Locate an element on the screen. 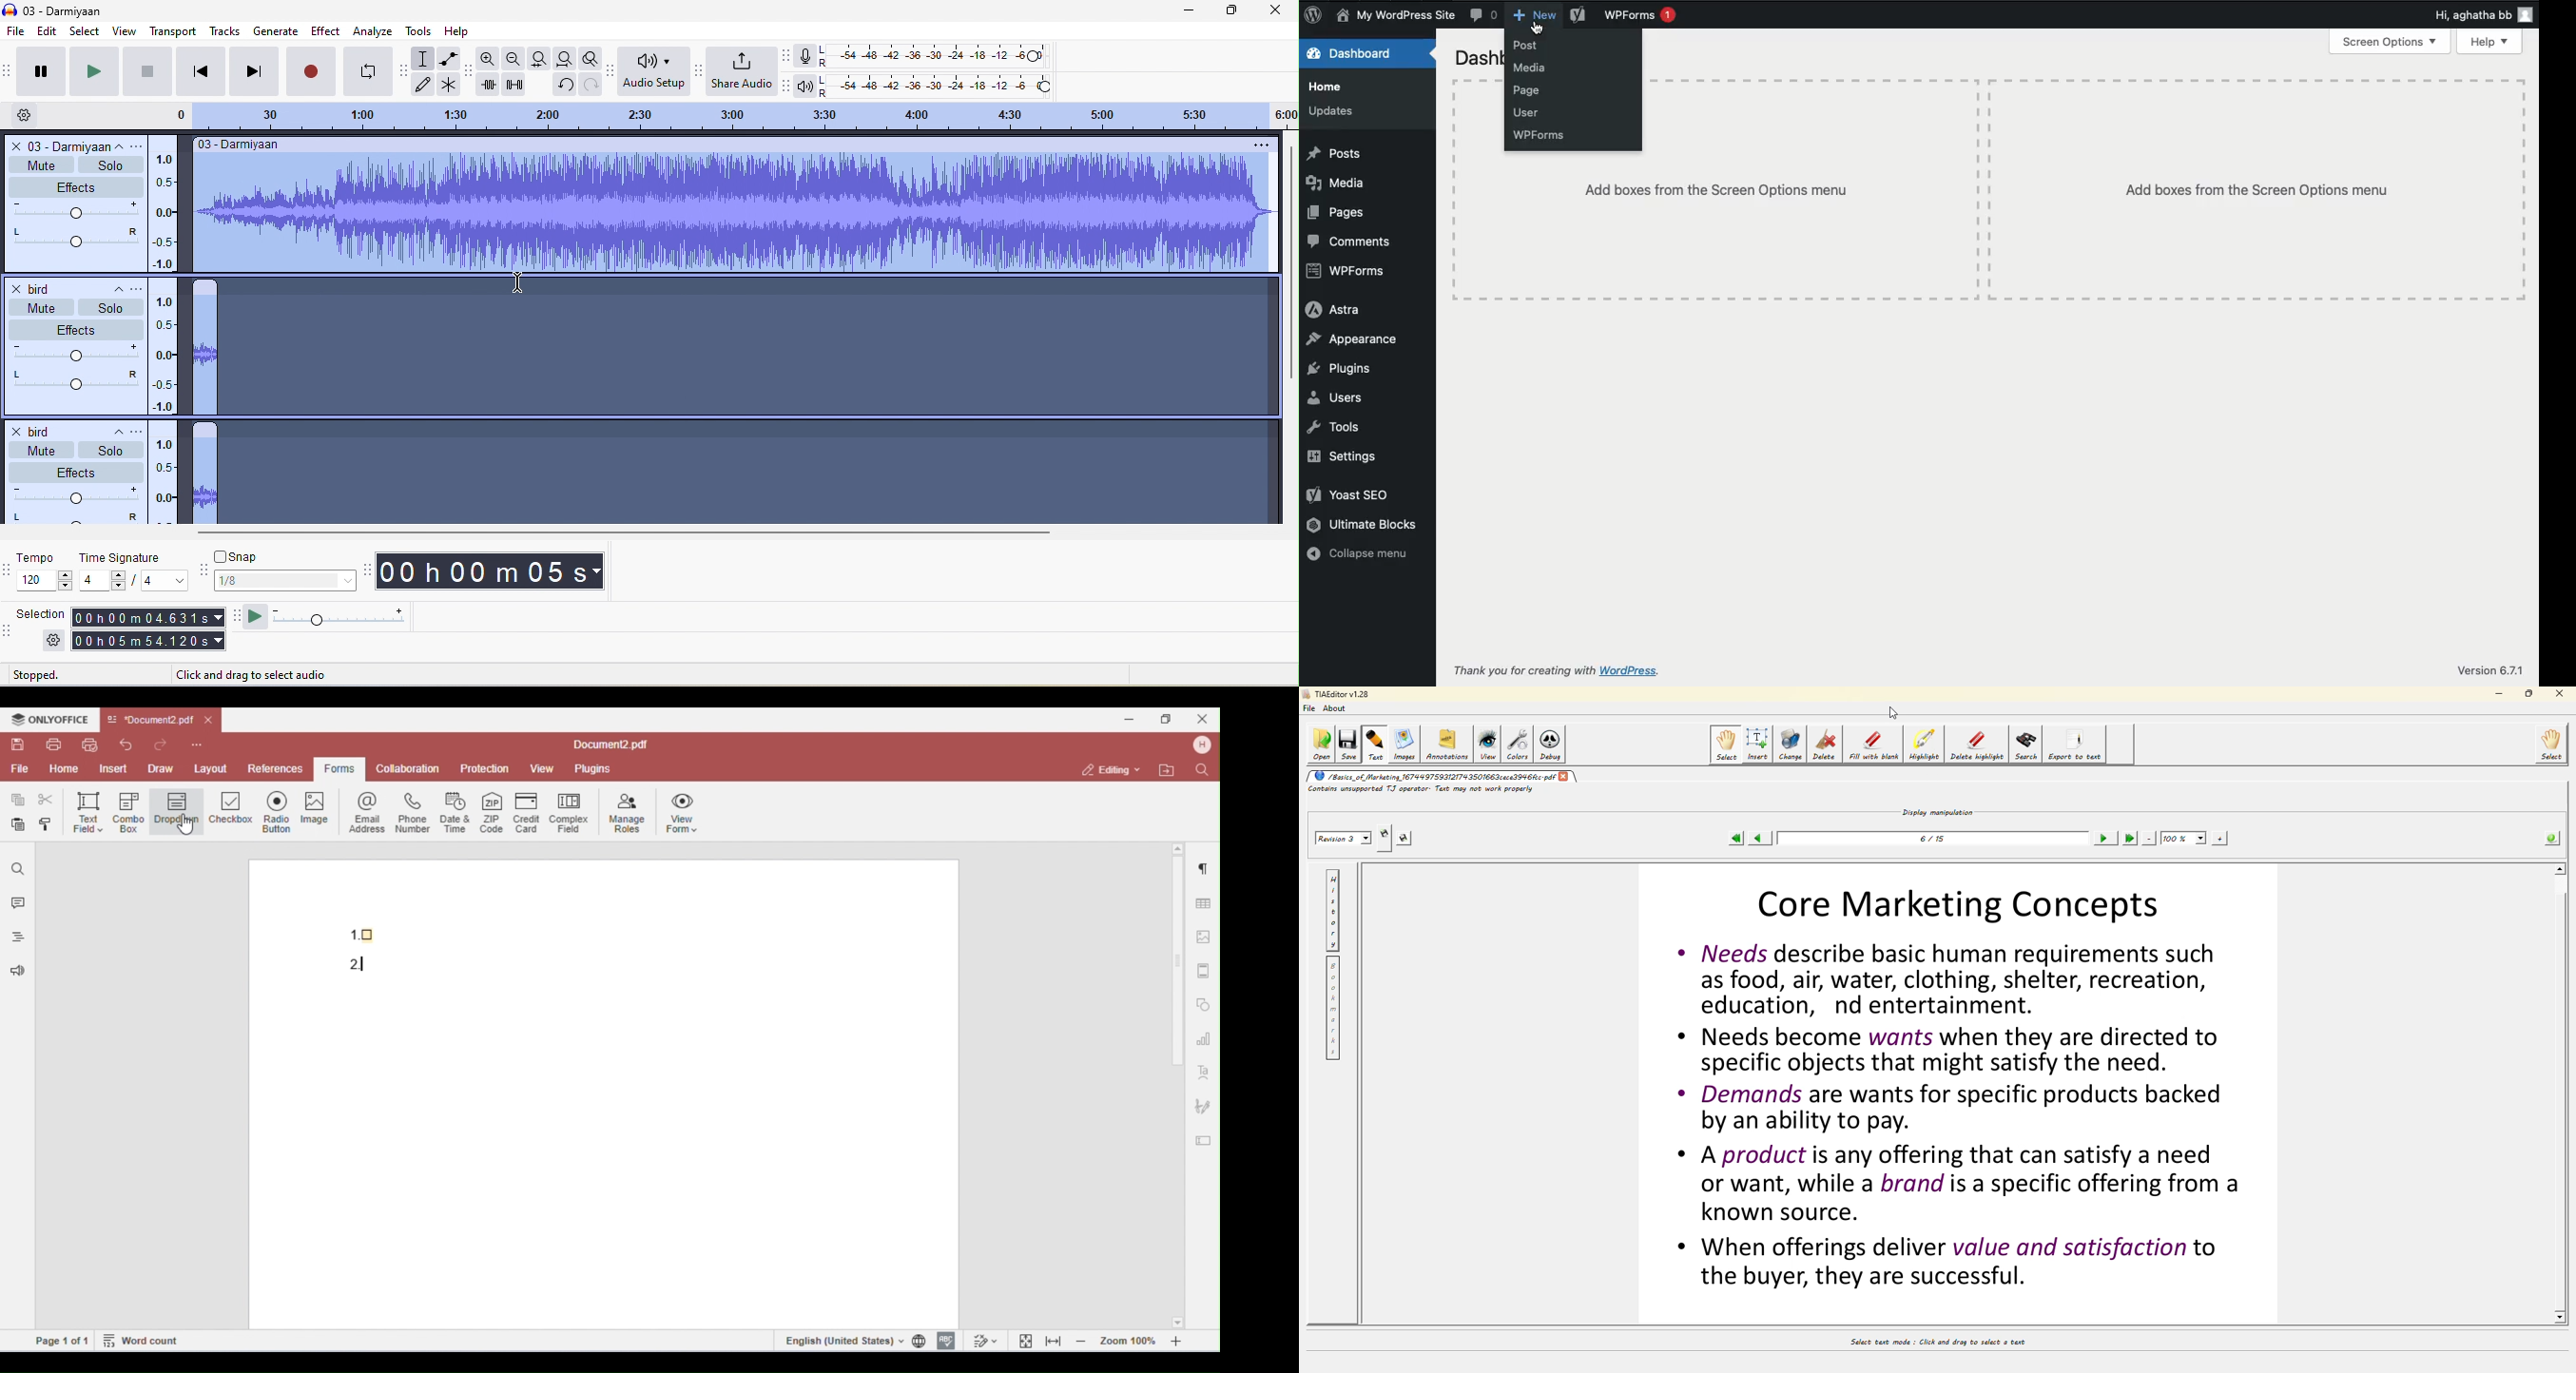  pan:center is located at coordinates (73, 518).